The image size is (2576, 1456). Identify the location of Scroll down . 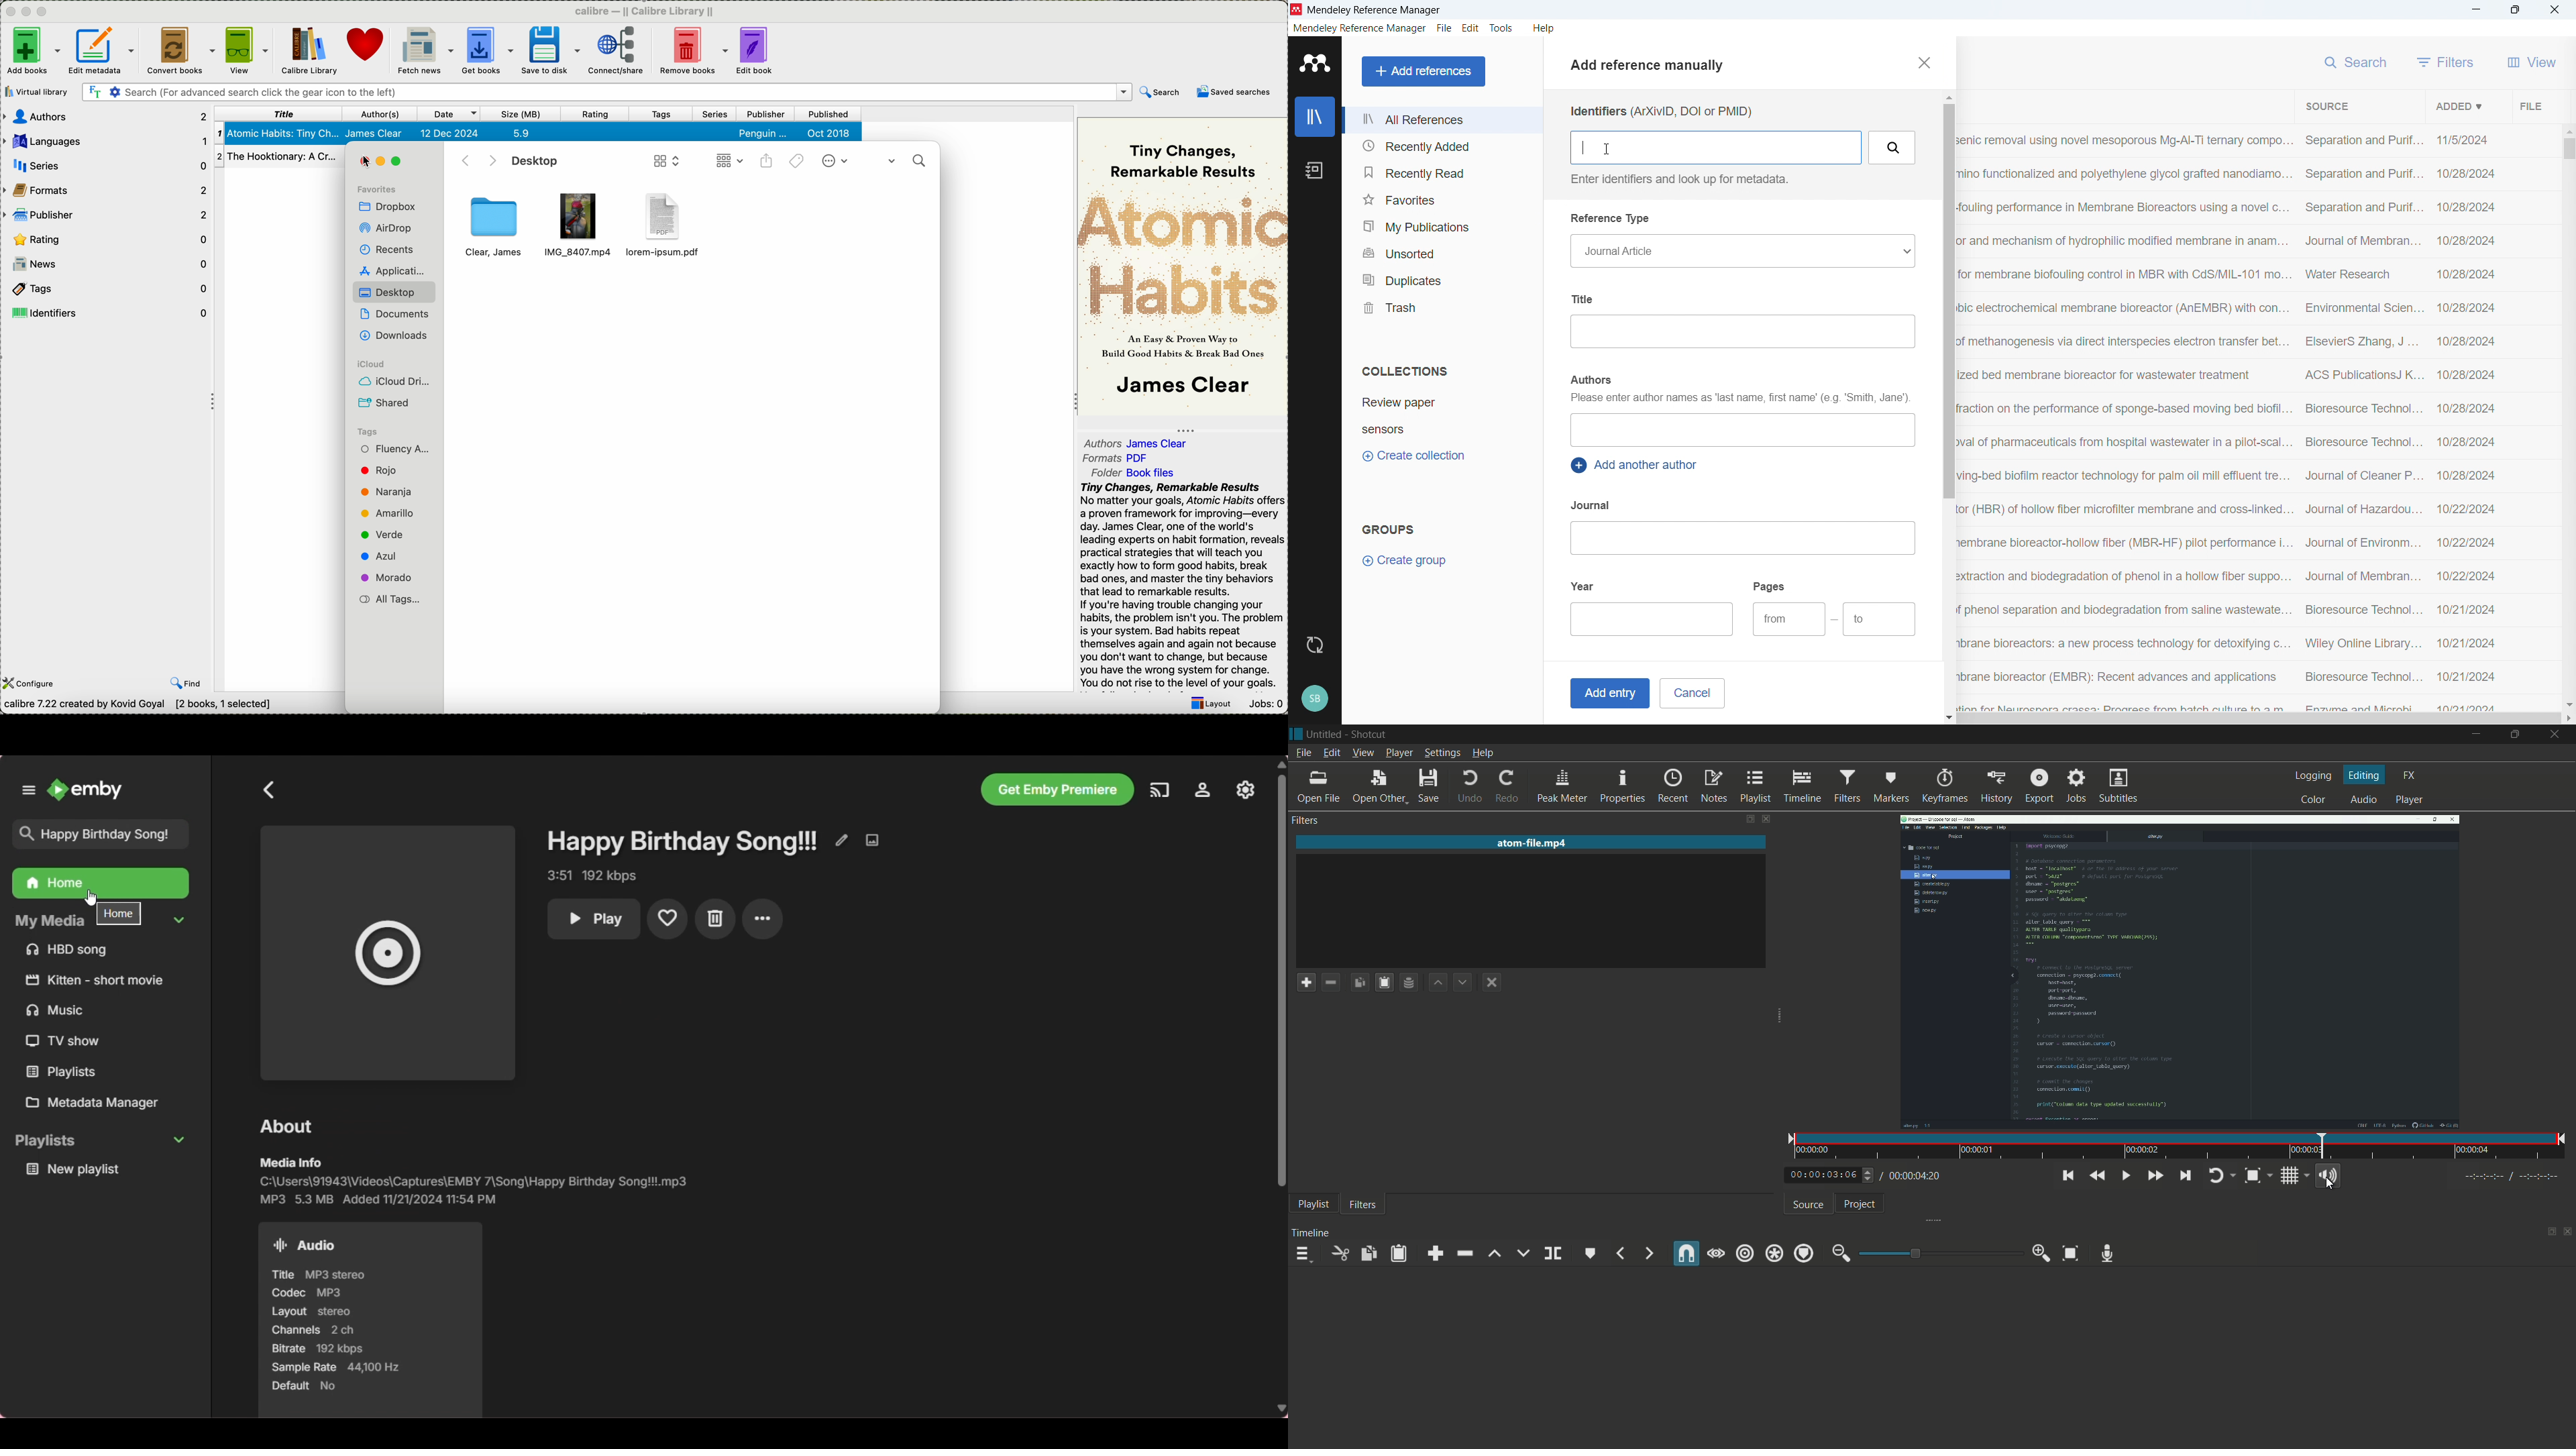
(2568, 704).